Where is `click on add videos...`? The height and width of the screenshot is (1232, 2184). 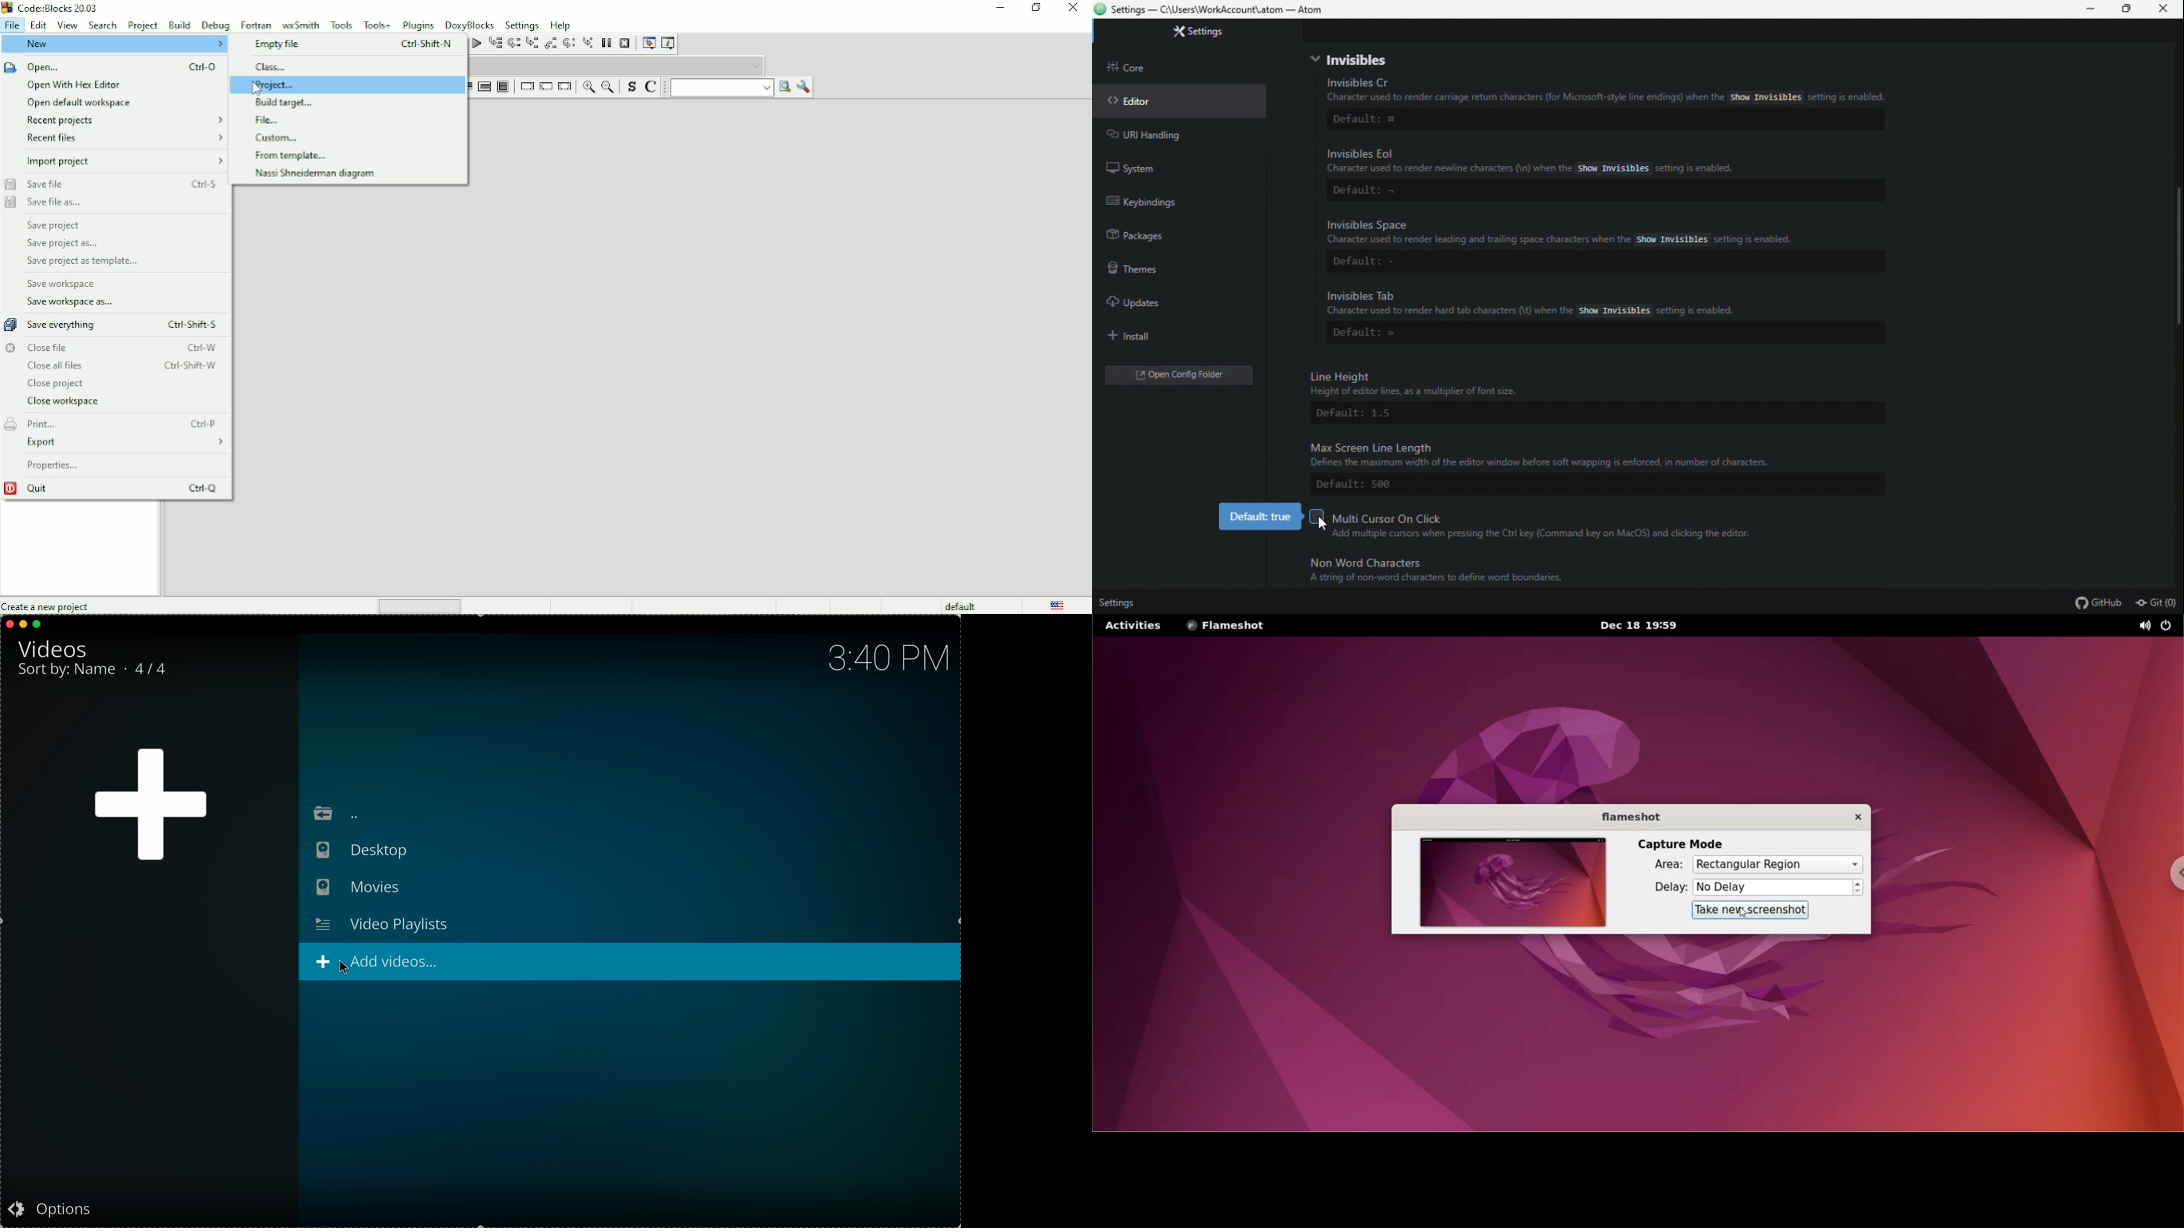 click on add videos... is located at coordinates (630, 962).